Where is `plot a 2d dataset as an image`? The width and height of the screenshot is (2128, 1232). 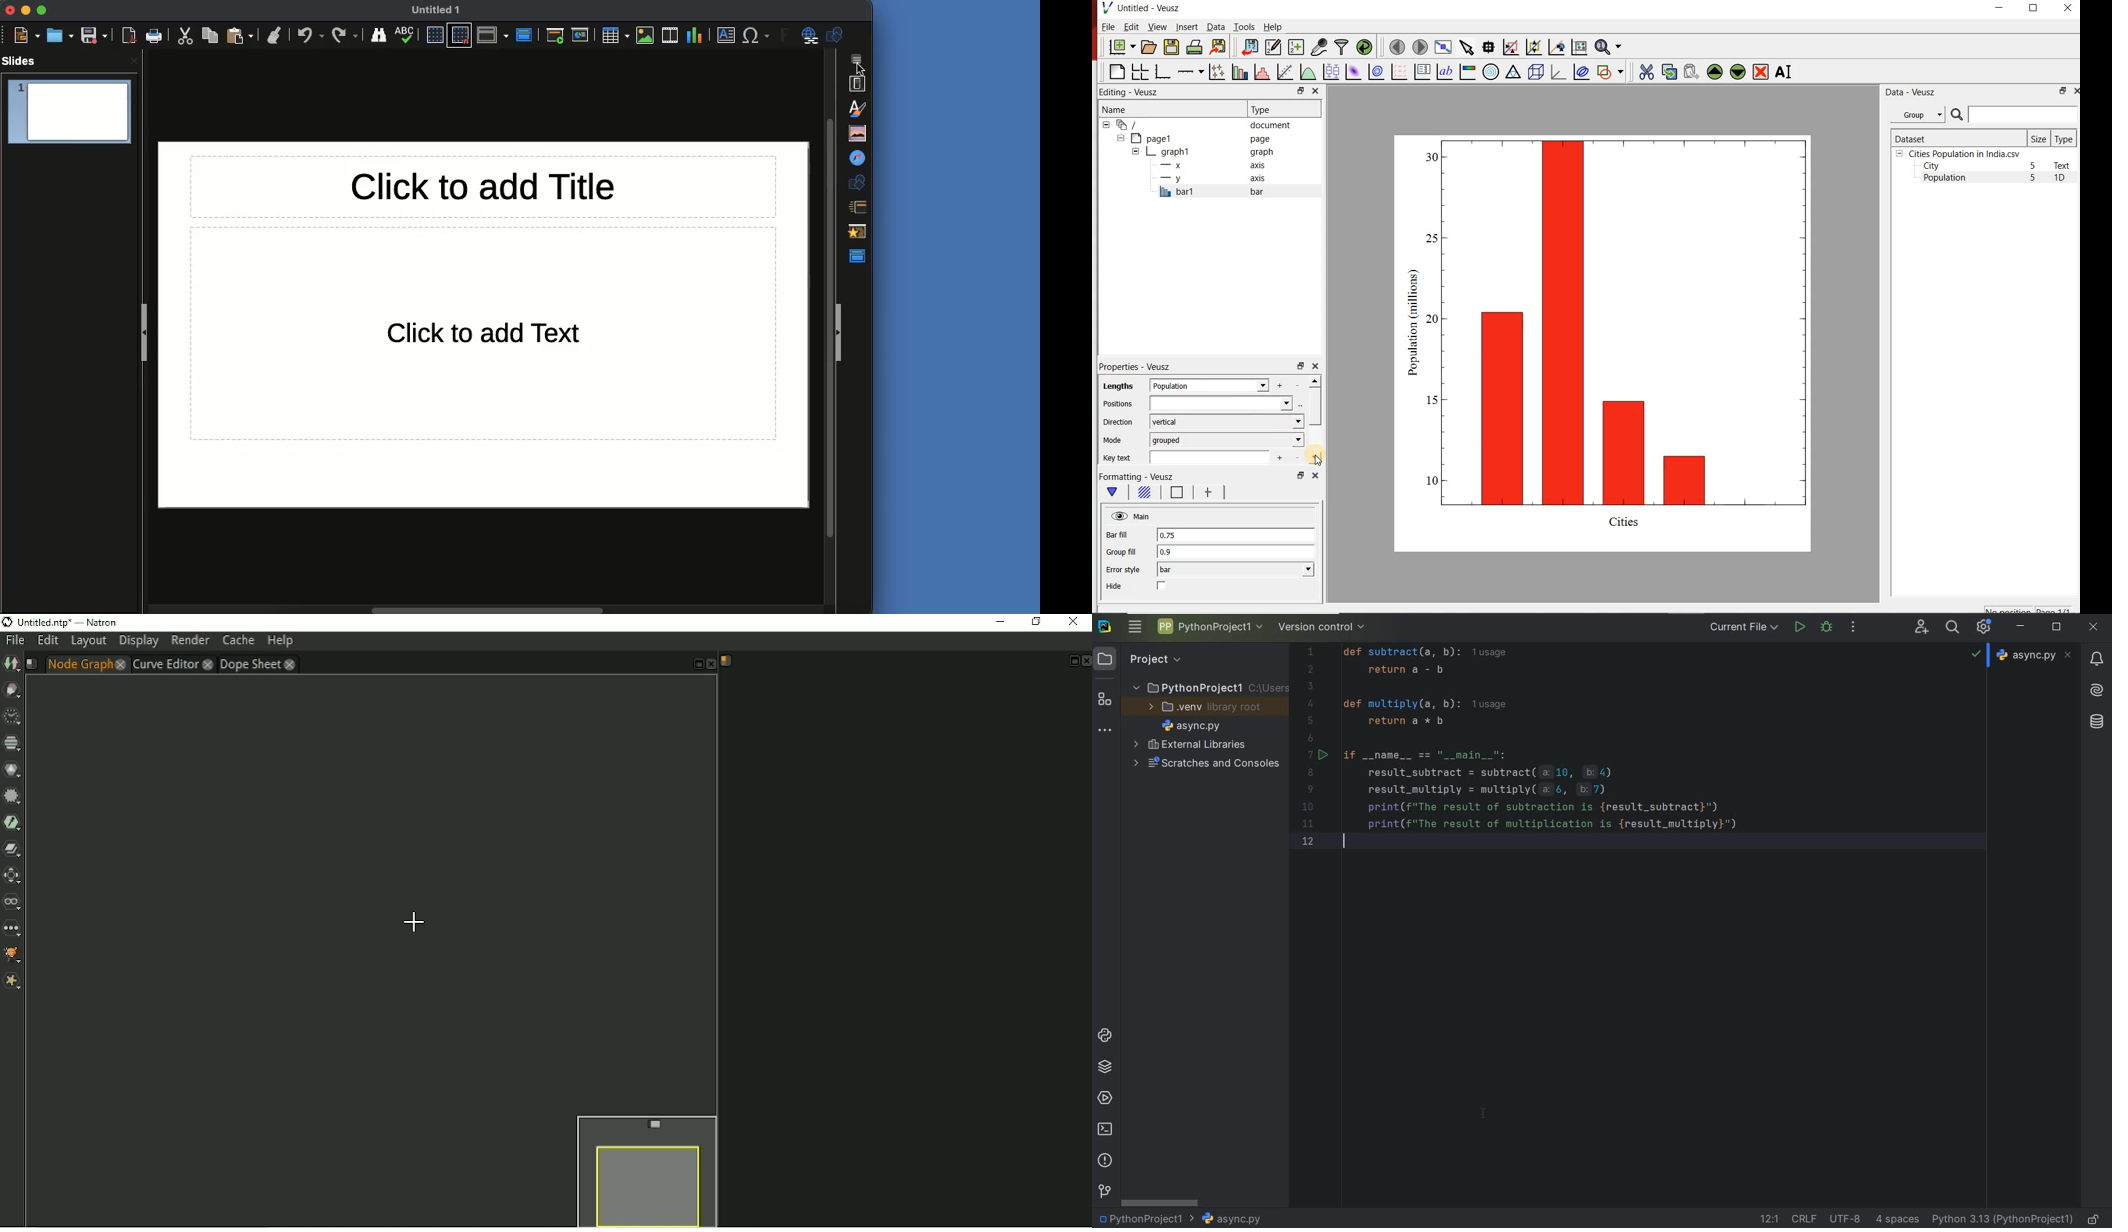
plot a 2d dataset as an image is located at coordinates (1352, 71).